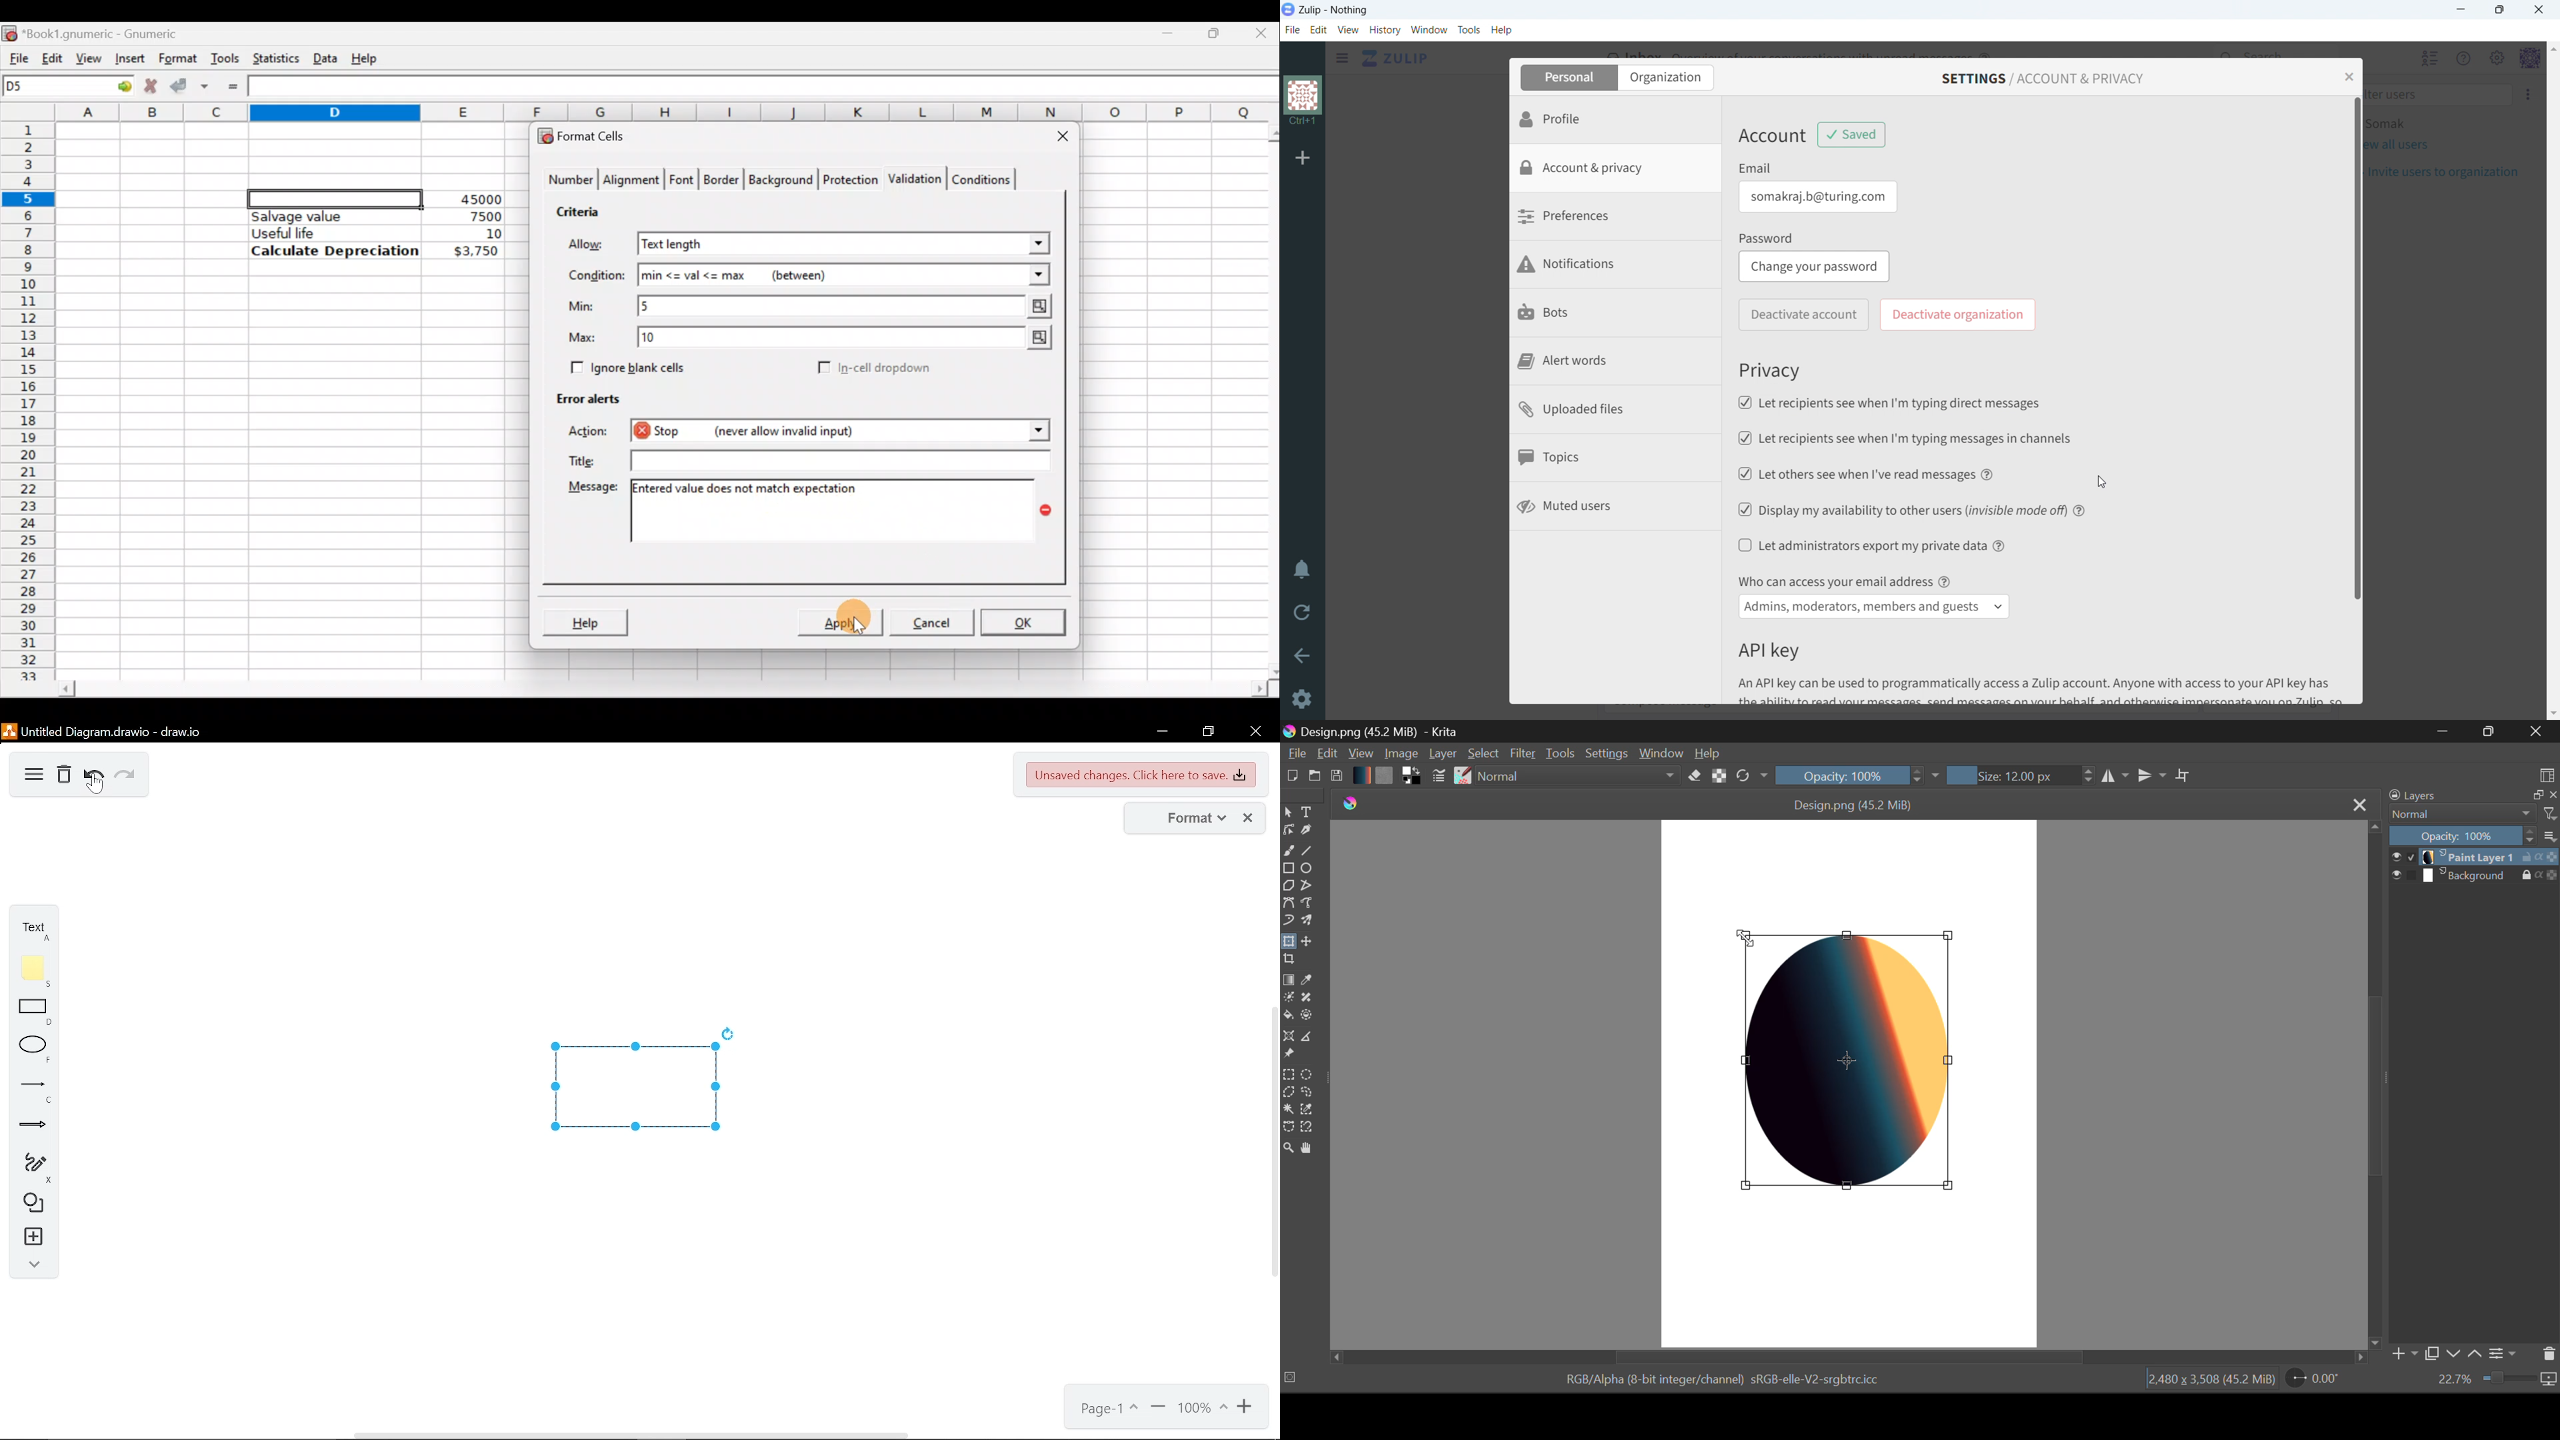 This screenshot has height=1456, width=2576. What do you see at coordinates (1263, 32) in the screenshot?
I see `Close` at bounding box center [1263, 32].